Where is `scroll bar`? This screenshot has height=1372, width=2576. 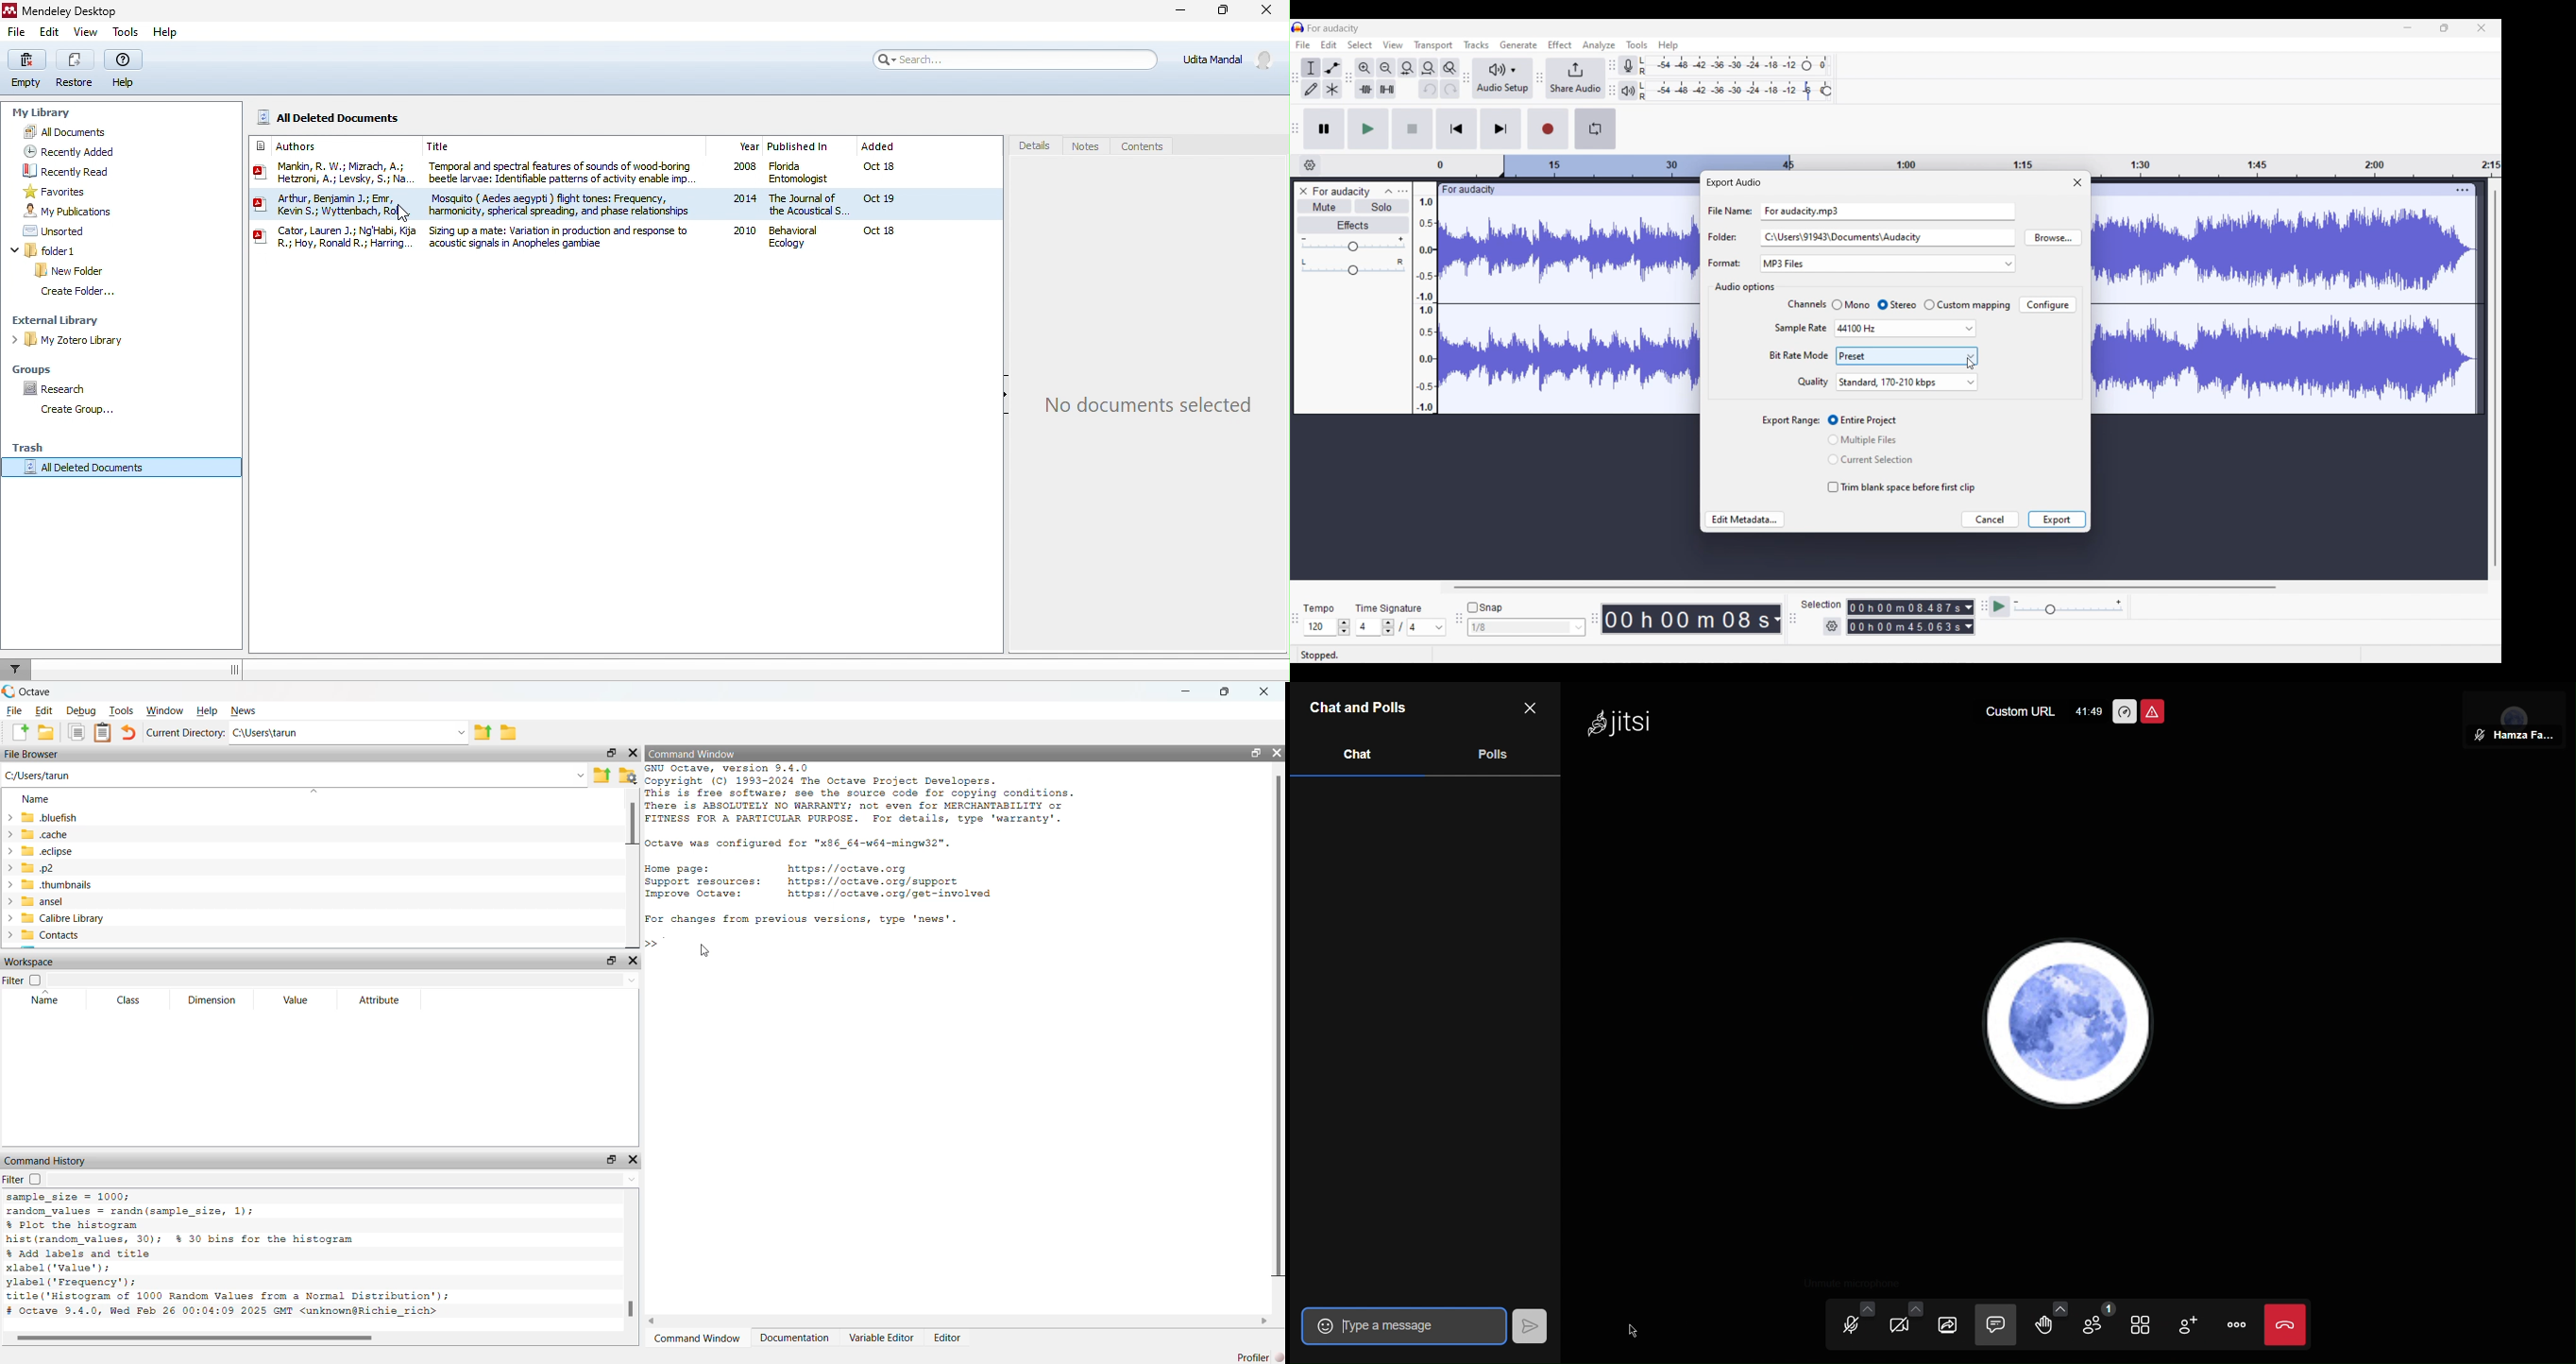
scroll bar is located at coordinates (1278, 1029).